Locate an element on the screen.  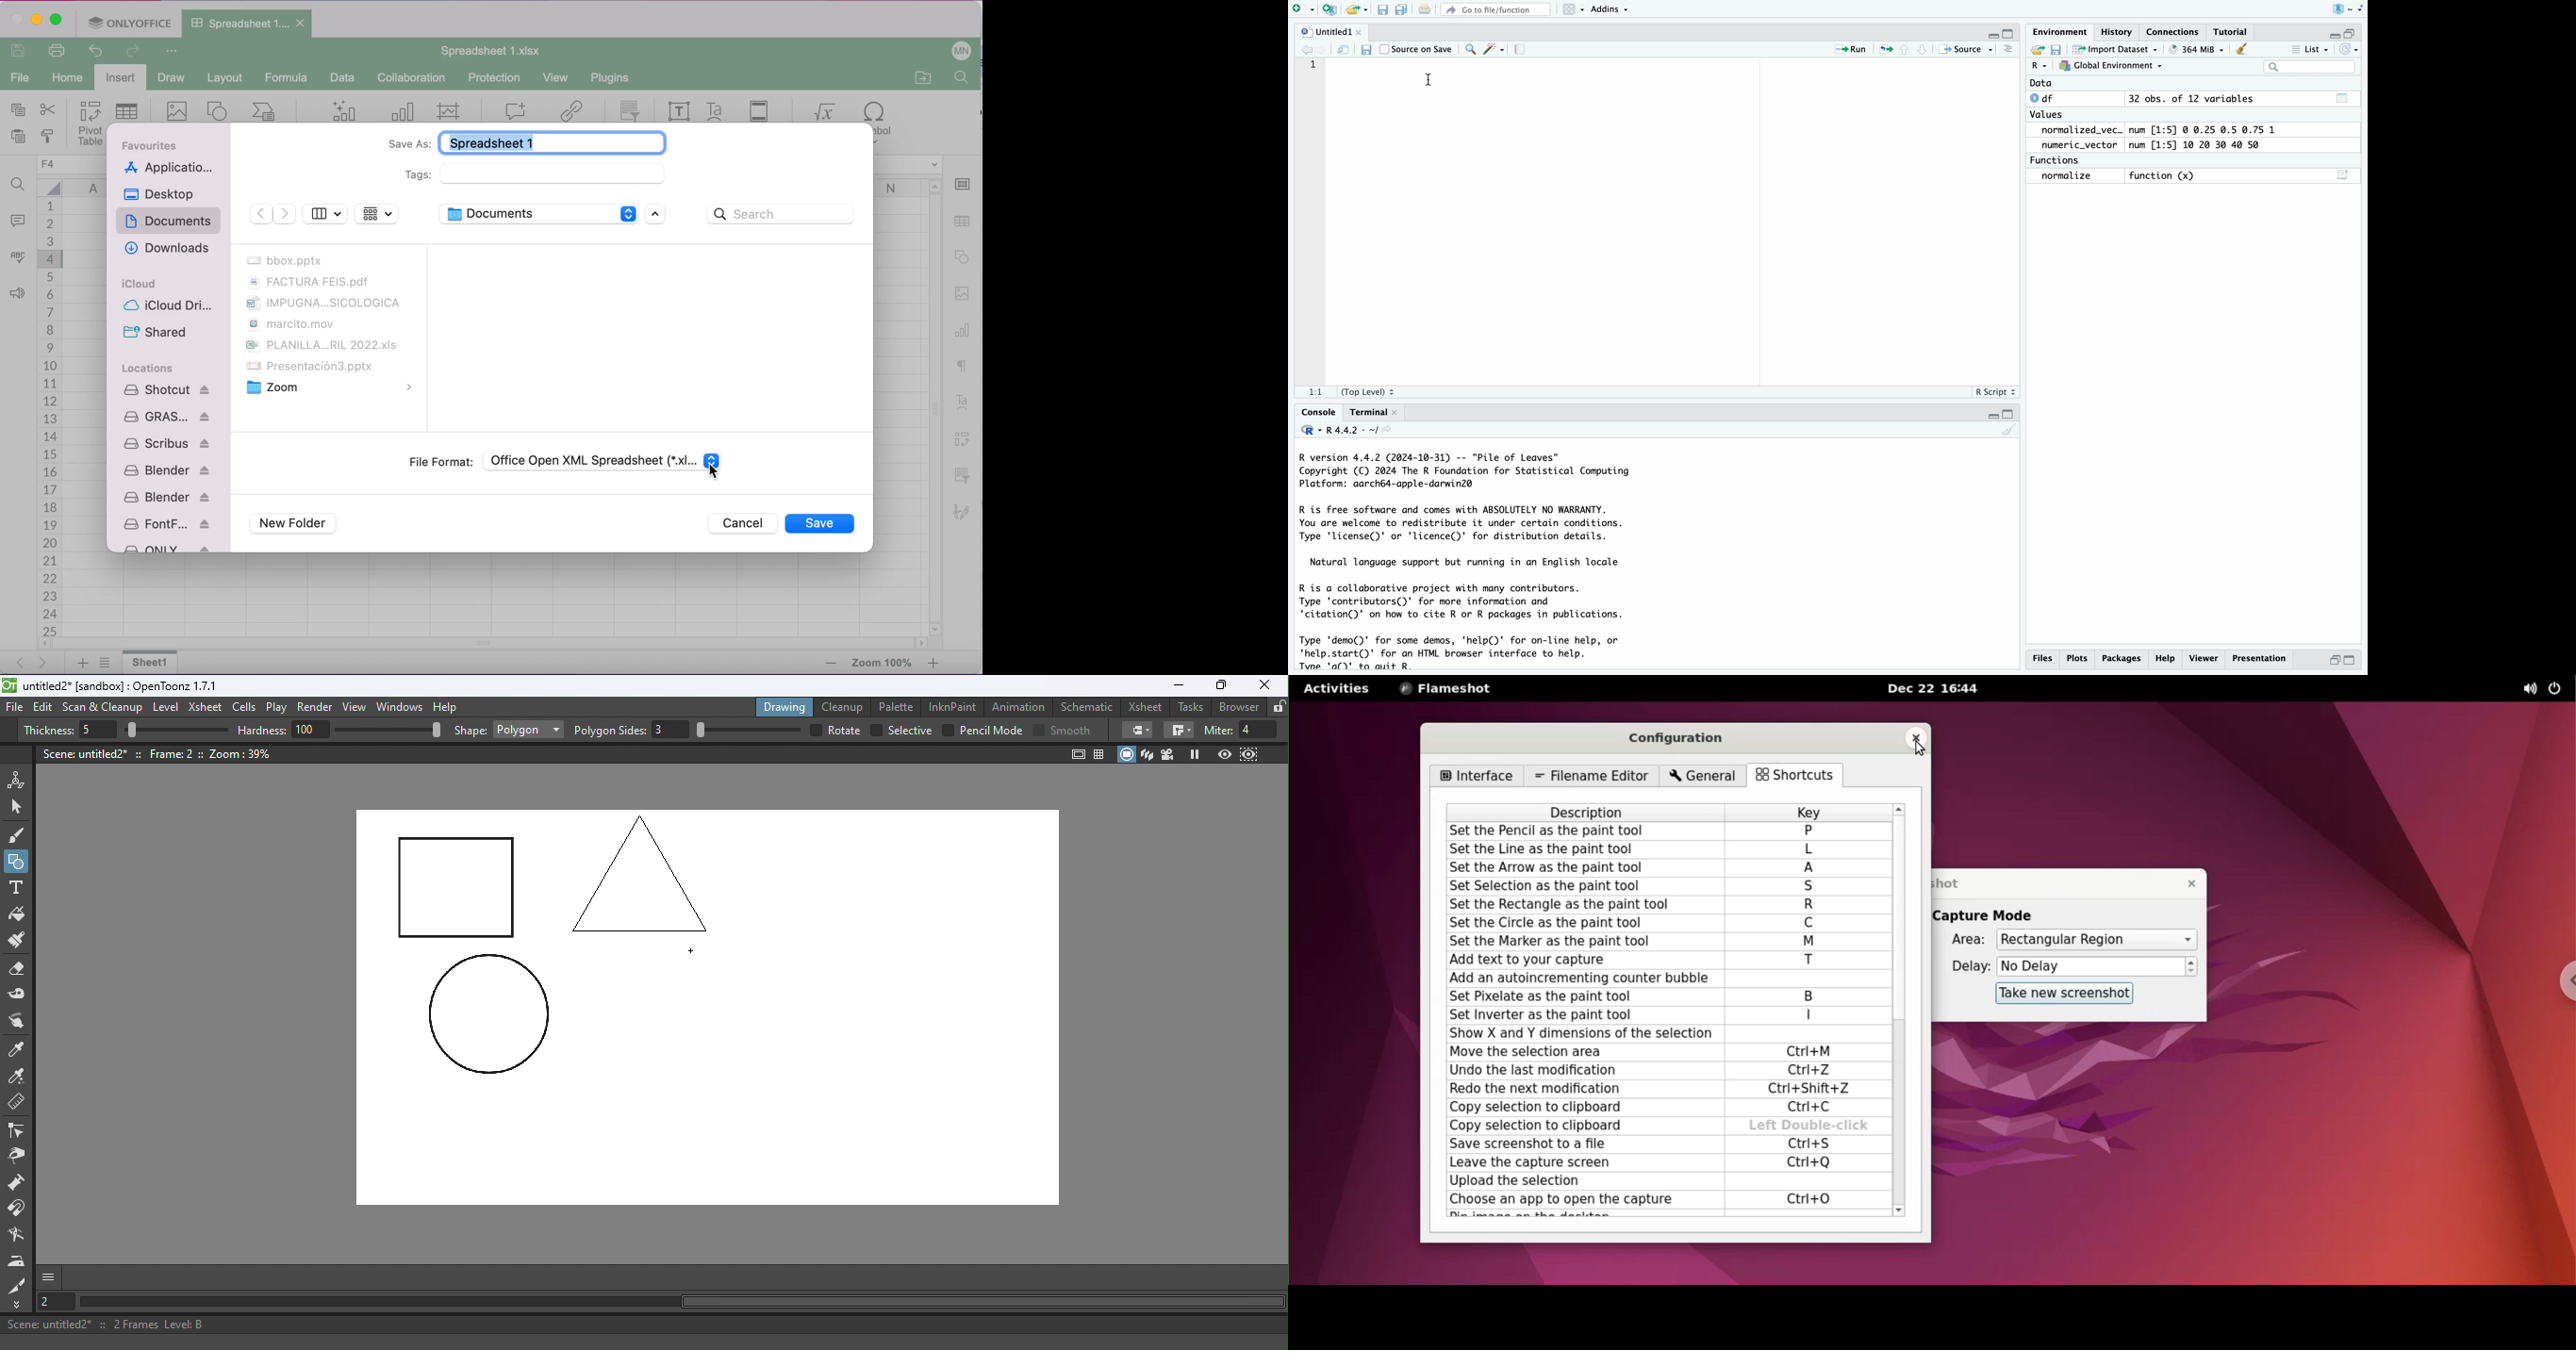
New R Script is located at coordinates (1329, 10).